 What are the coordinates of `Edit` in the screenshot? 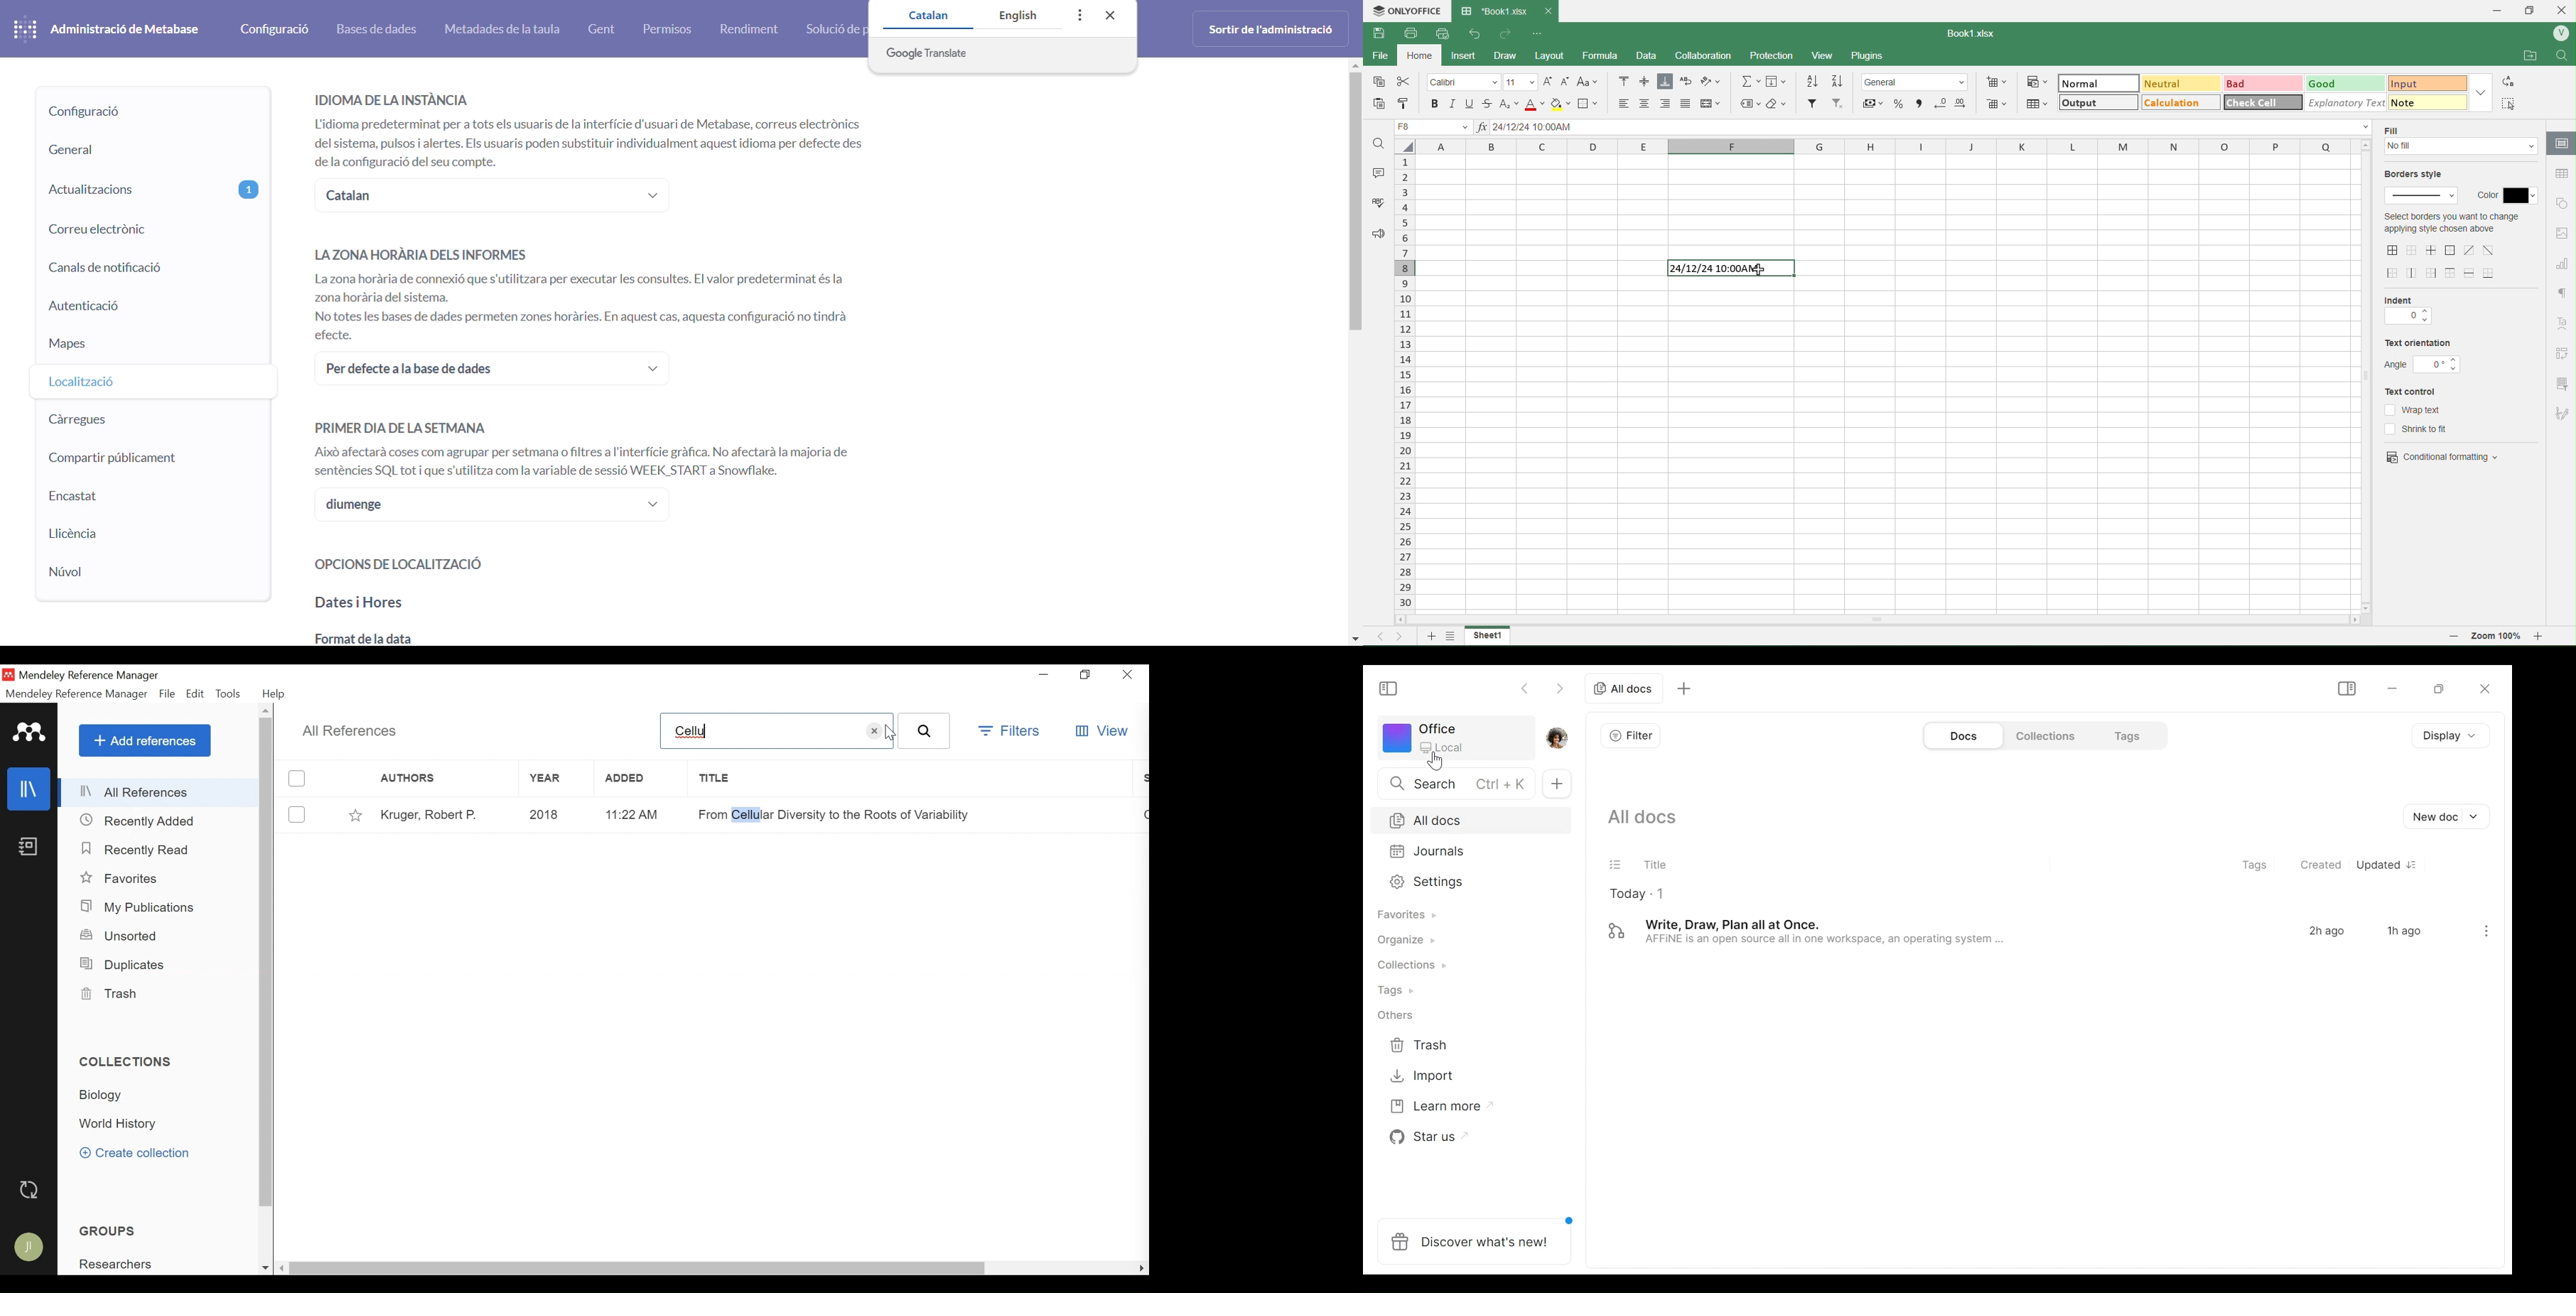 It's located at (196, 695).